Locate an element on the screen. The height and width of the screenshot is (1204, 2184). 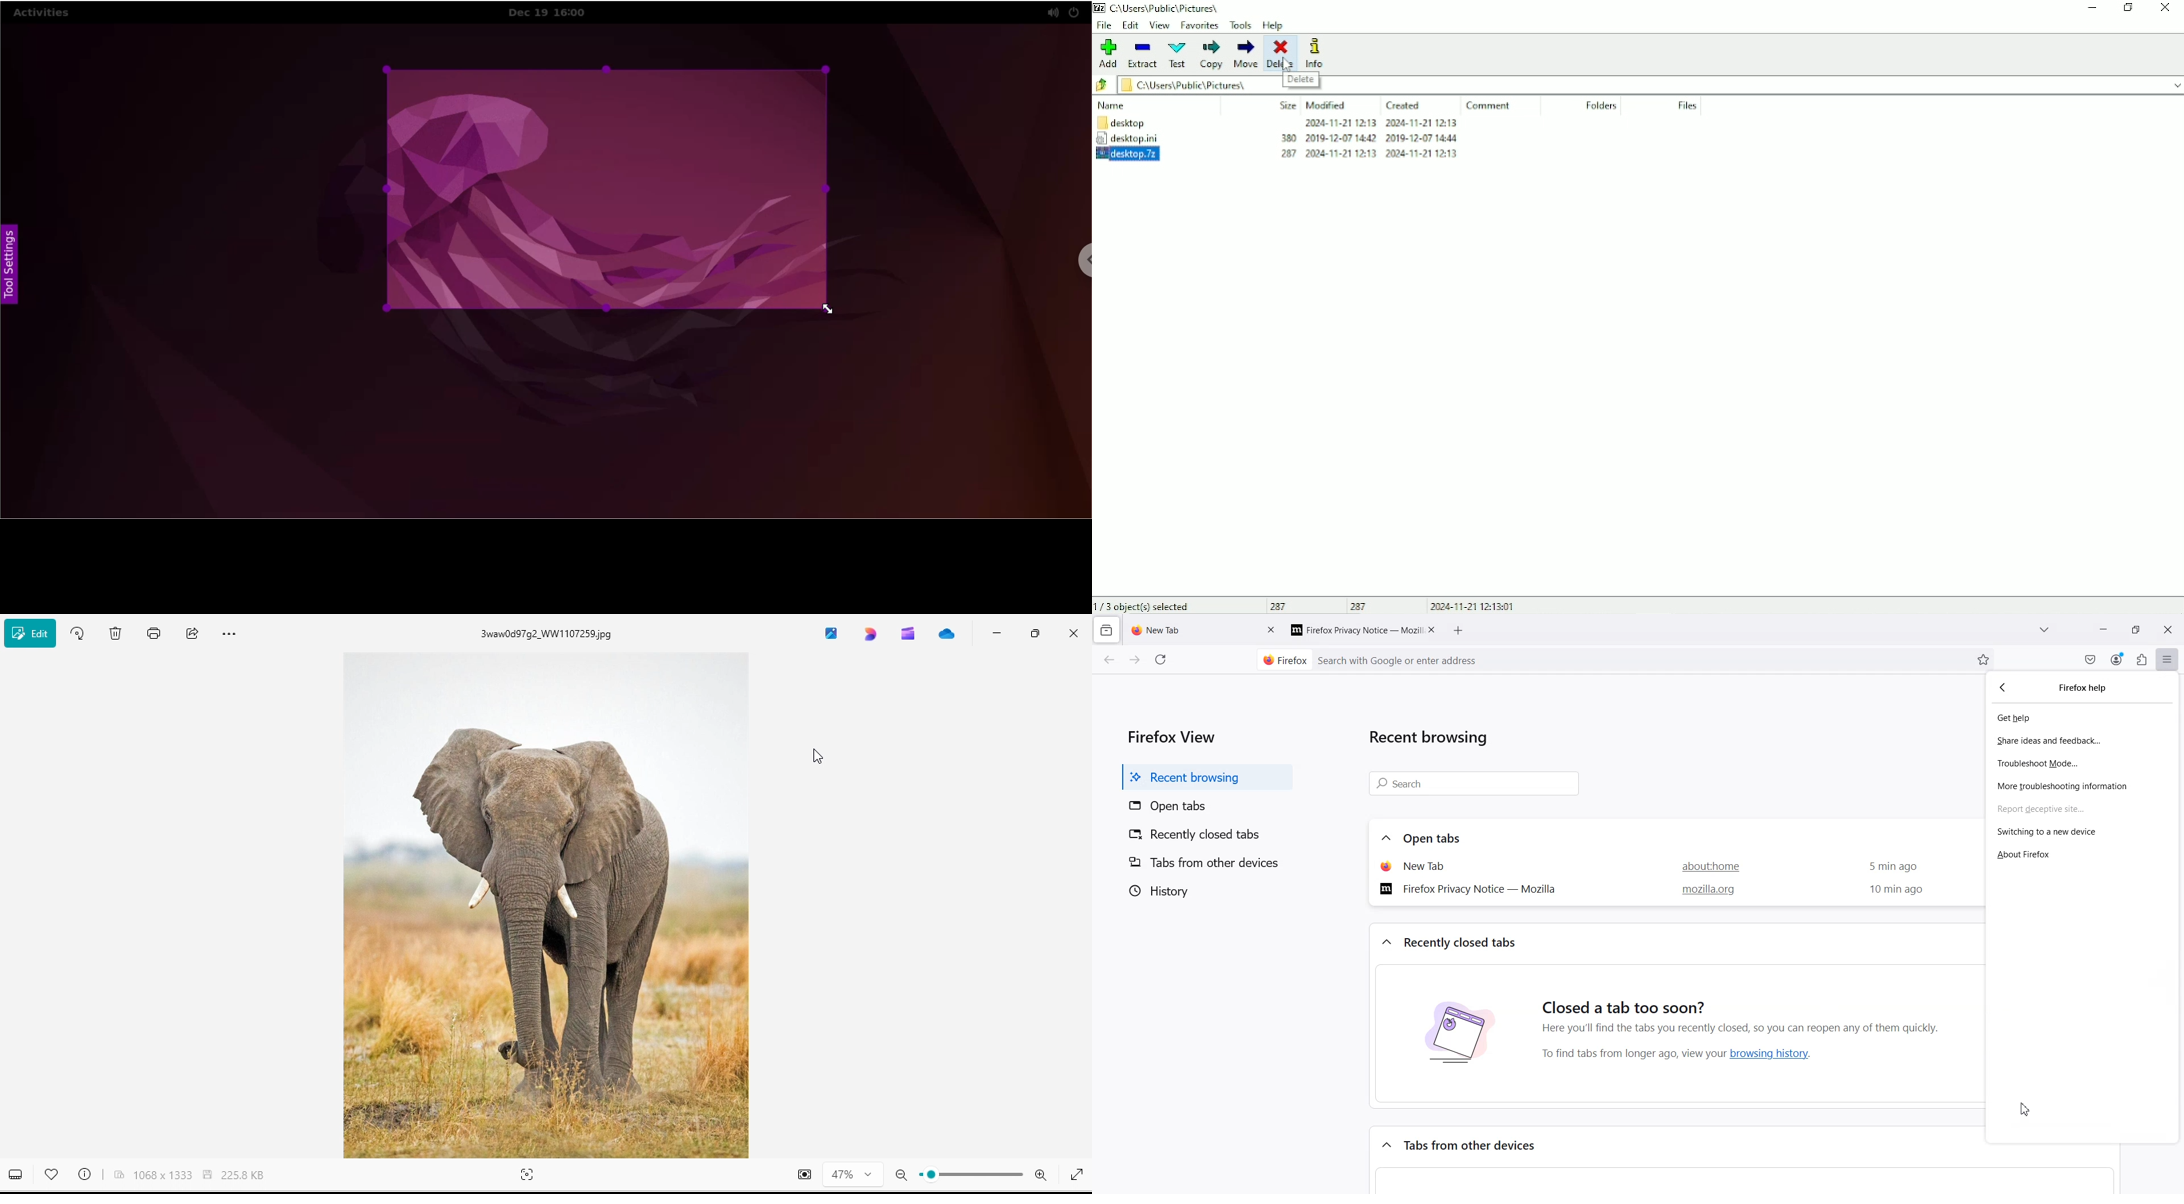
image is located at coordinates (1458, 1039).